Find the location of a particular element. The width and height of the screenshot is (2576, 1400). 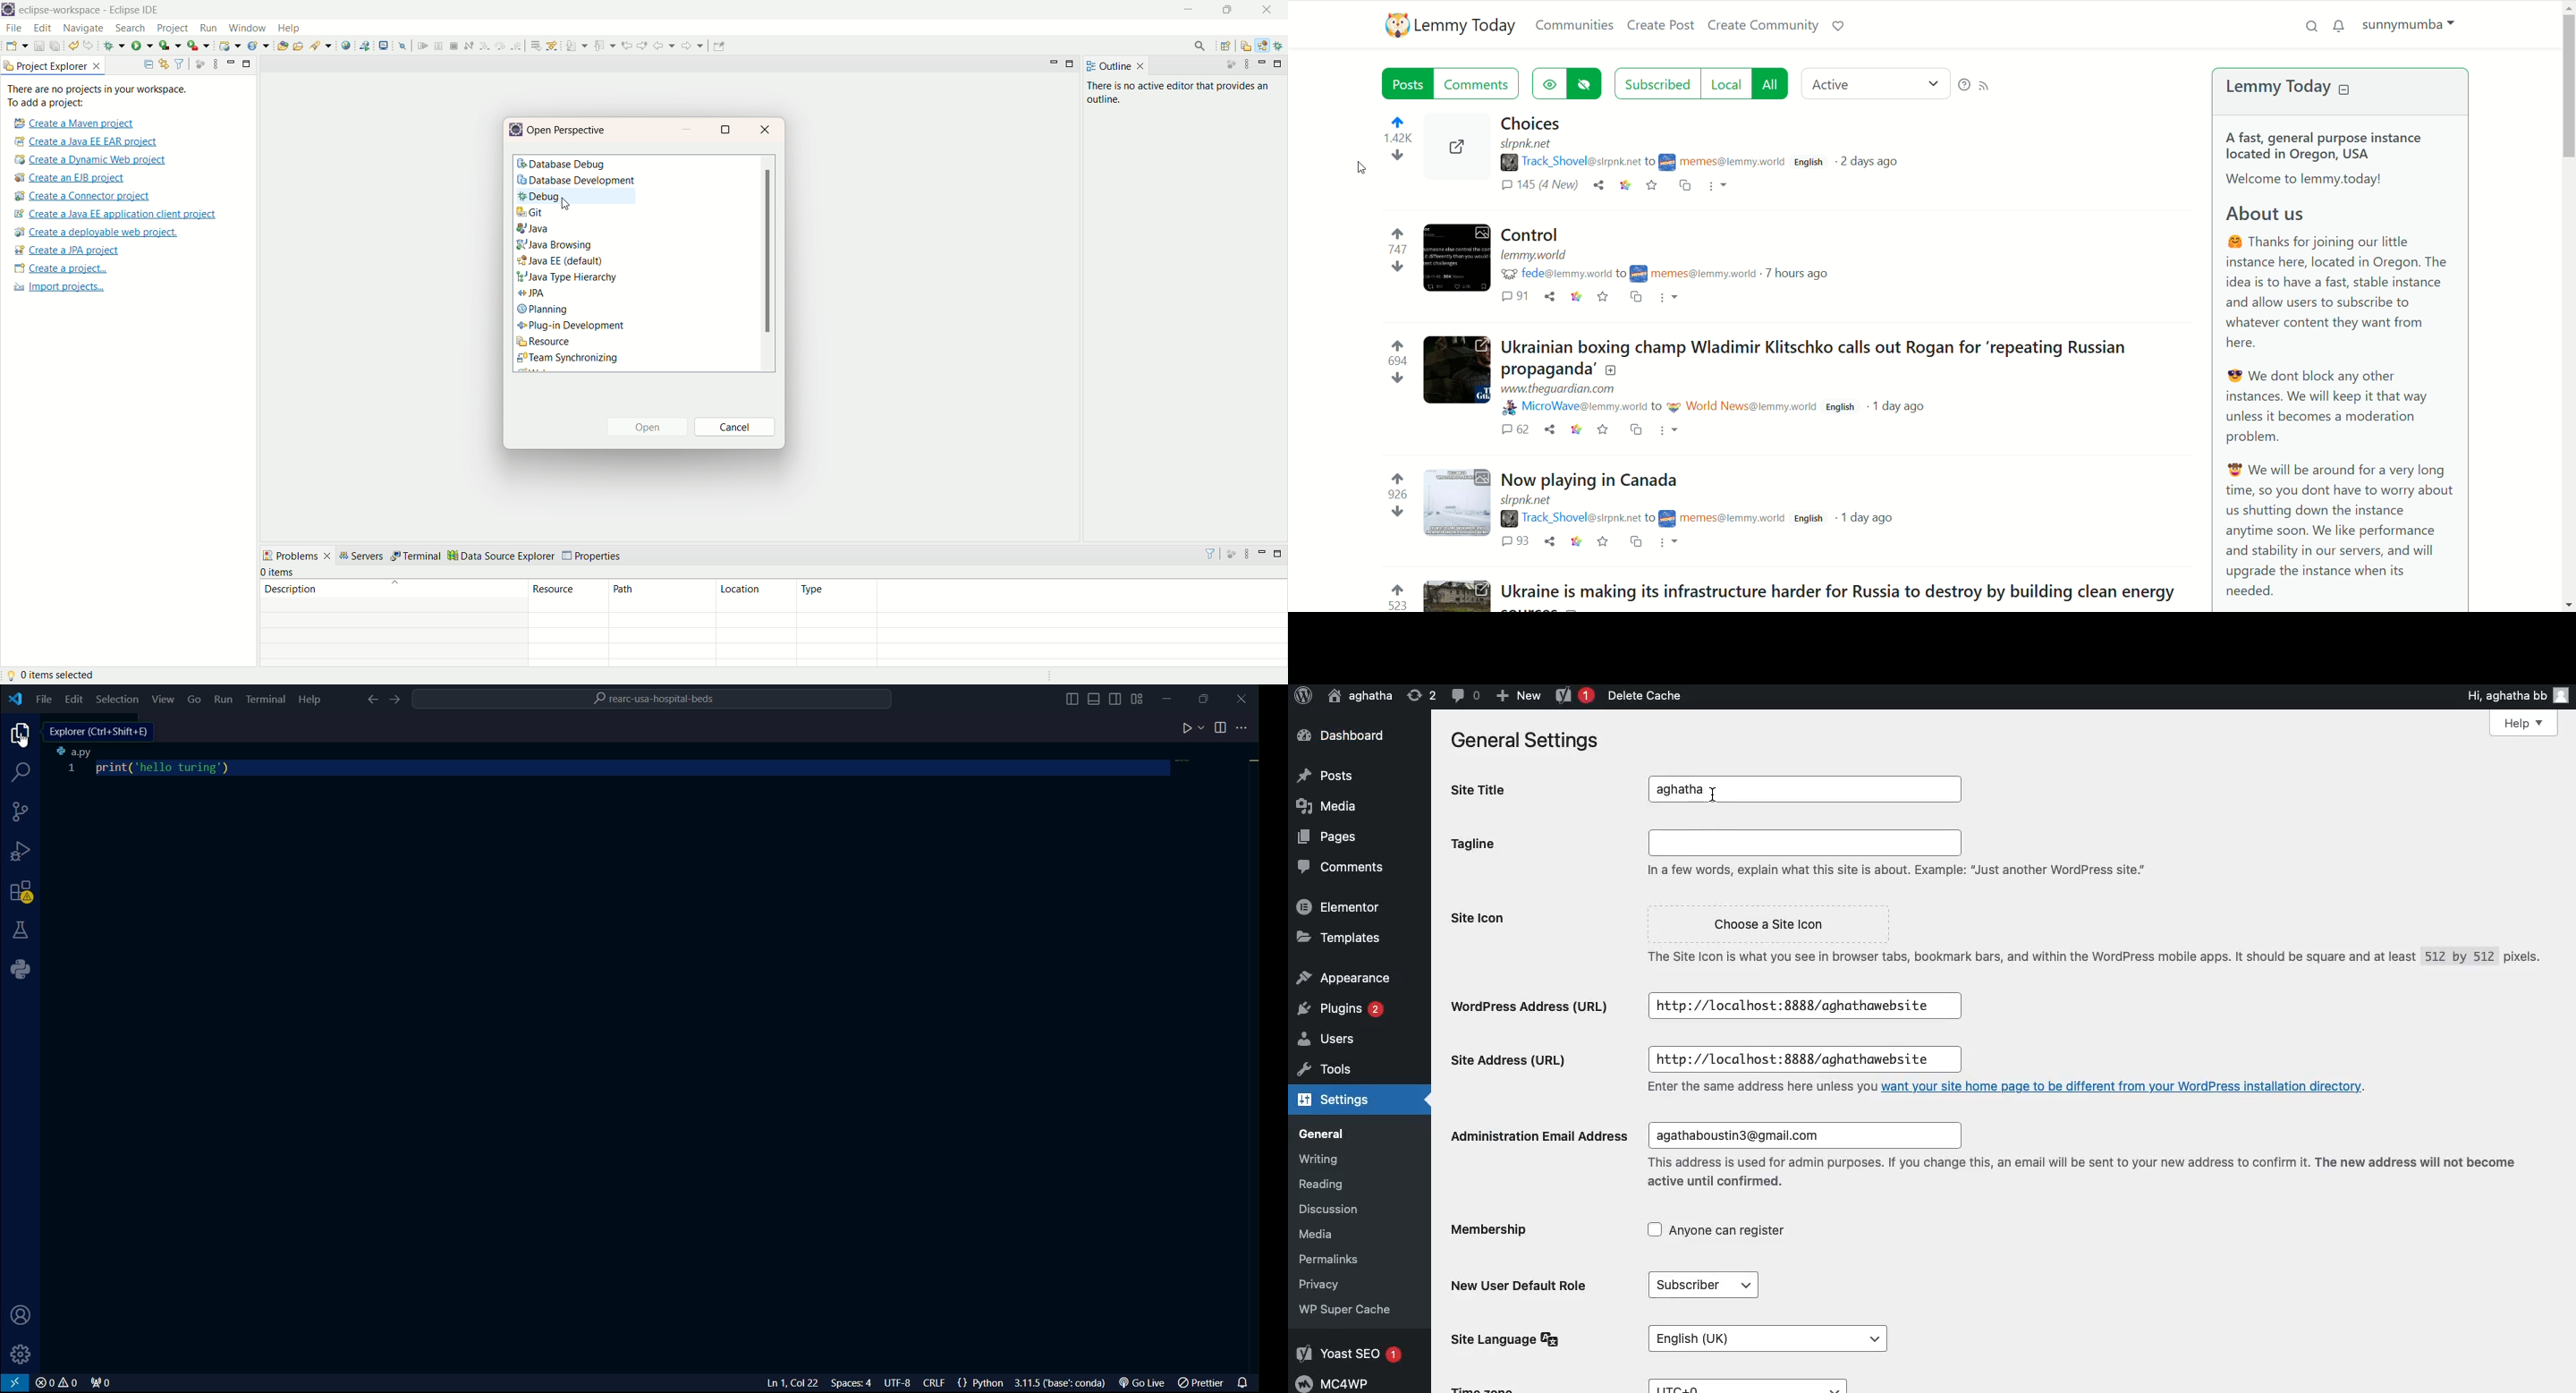

Java EE is located at coordinates (562, 260).